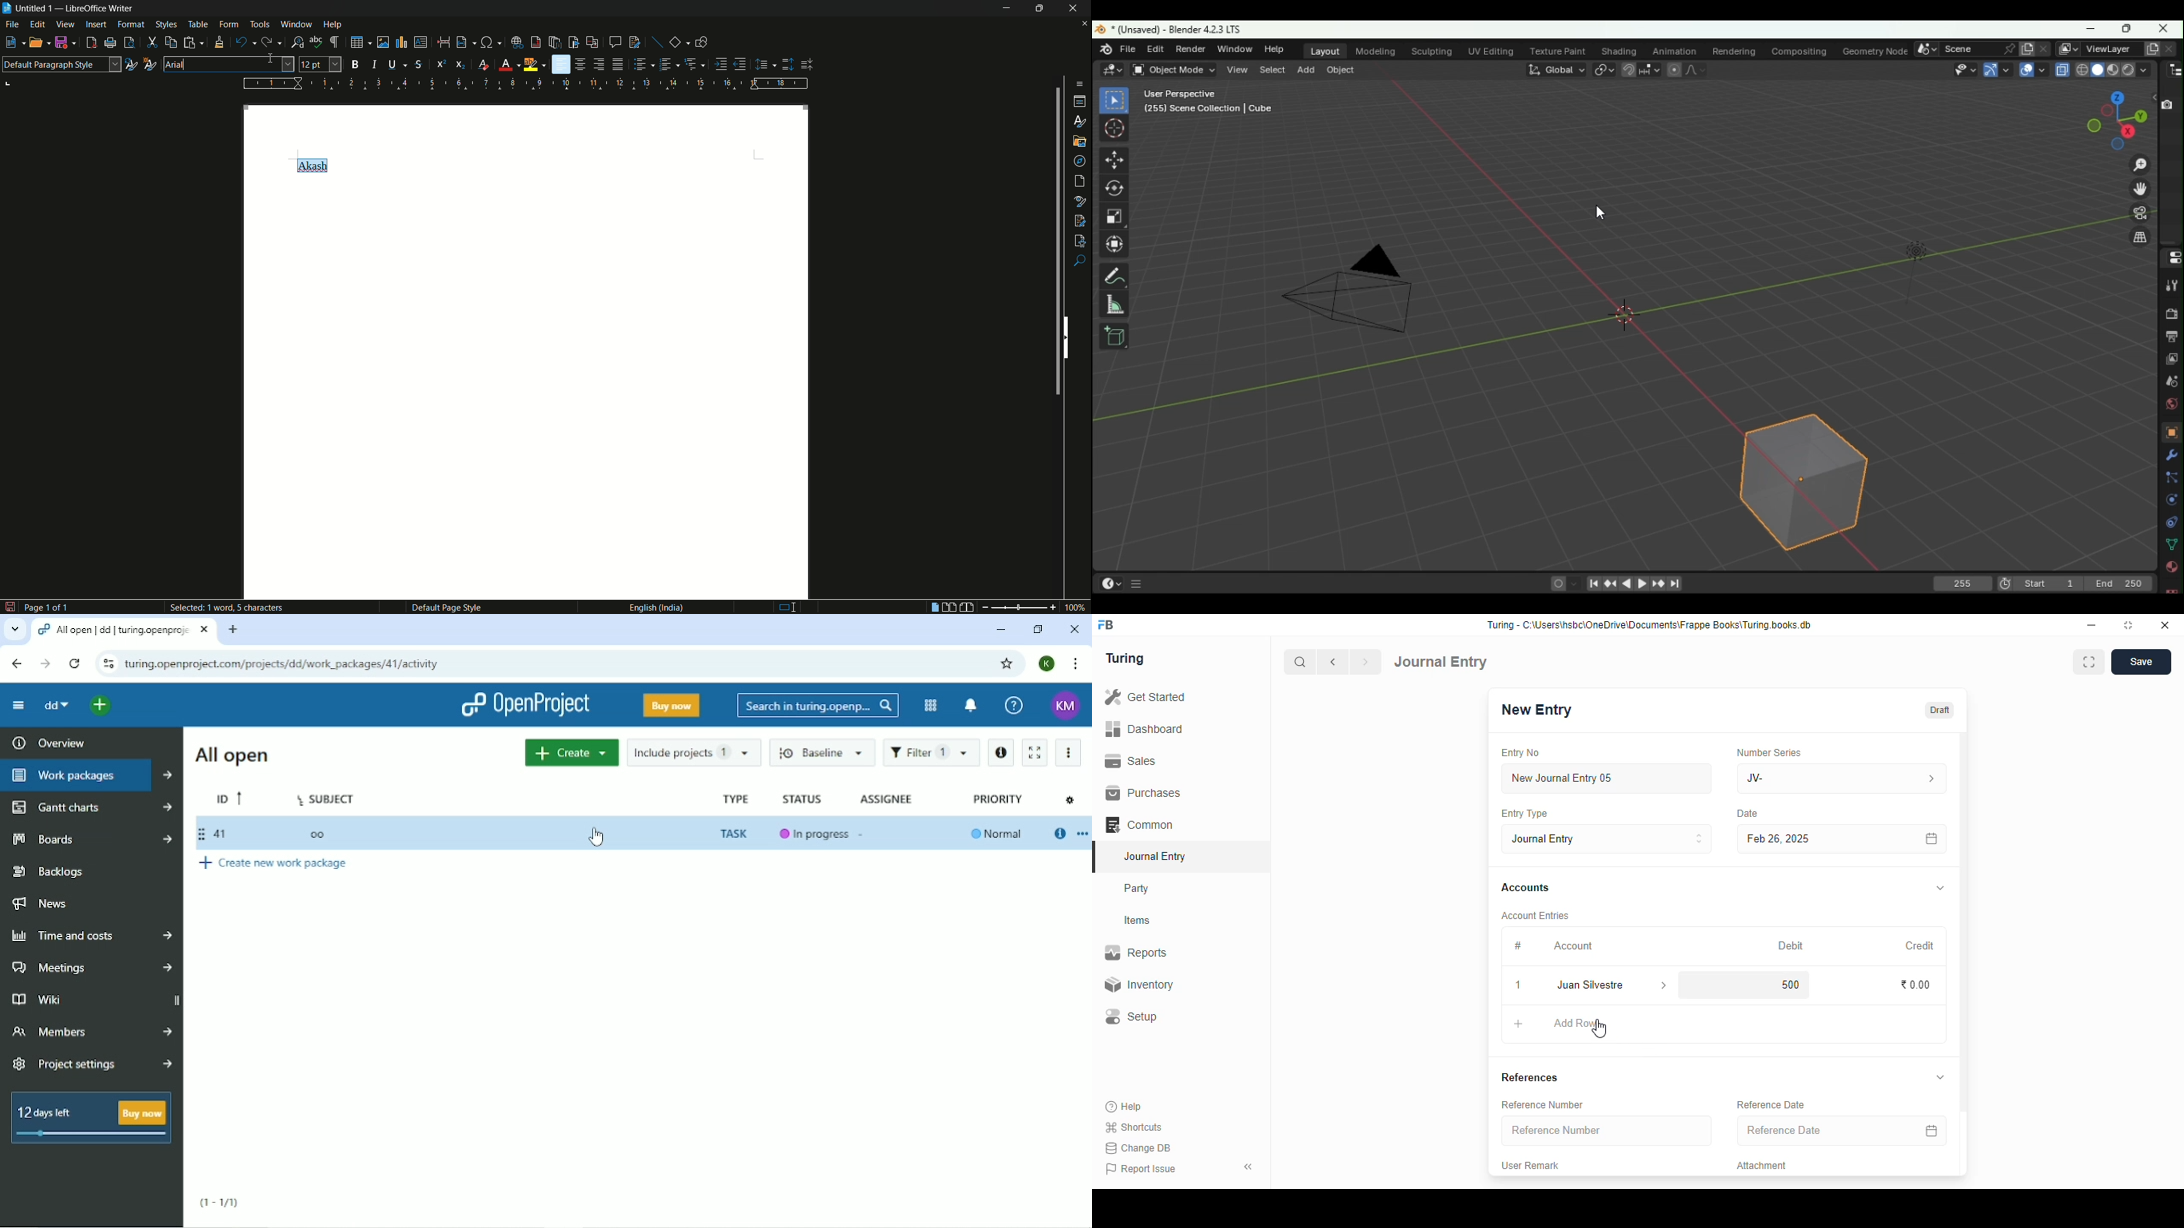  I want to click on journal entry, so click(1441, 661).